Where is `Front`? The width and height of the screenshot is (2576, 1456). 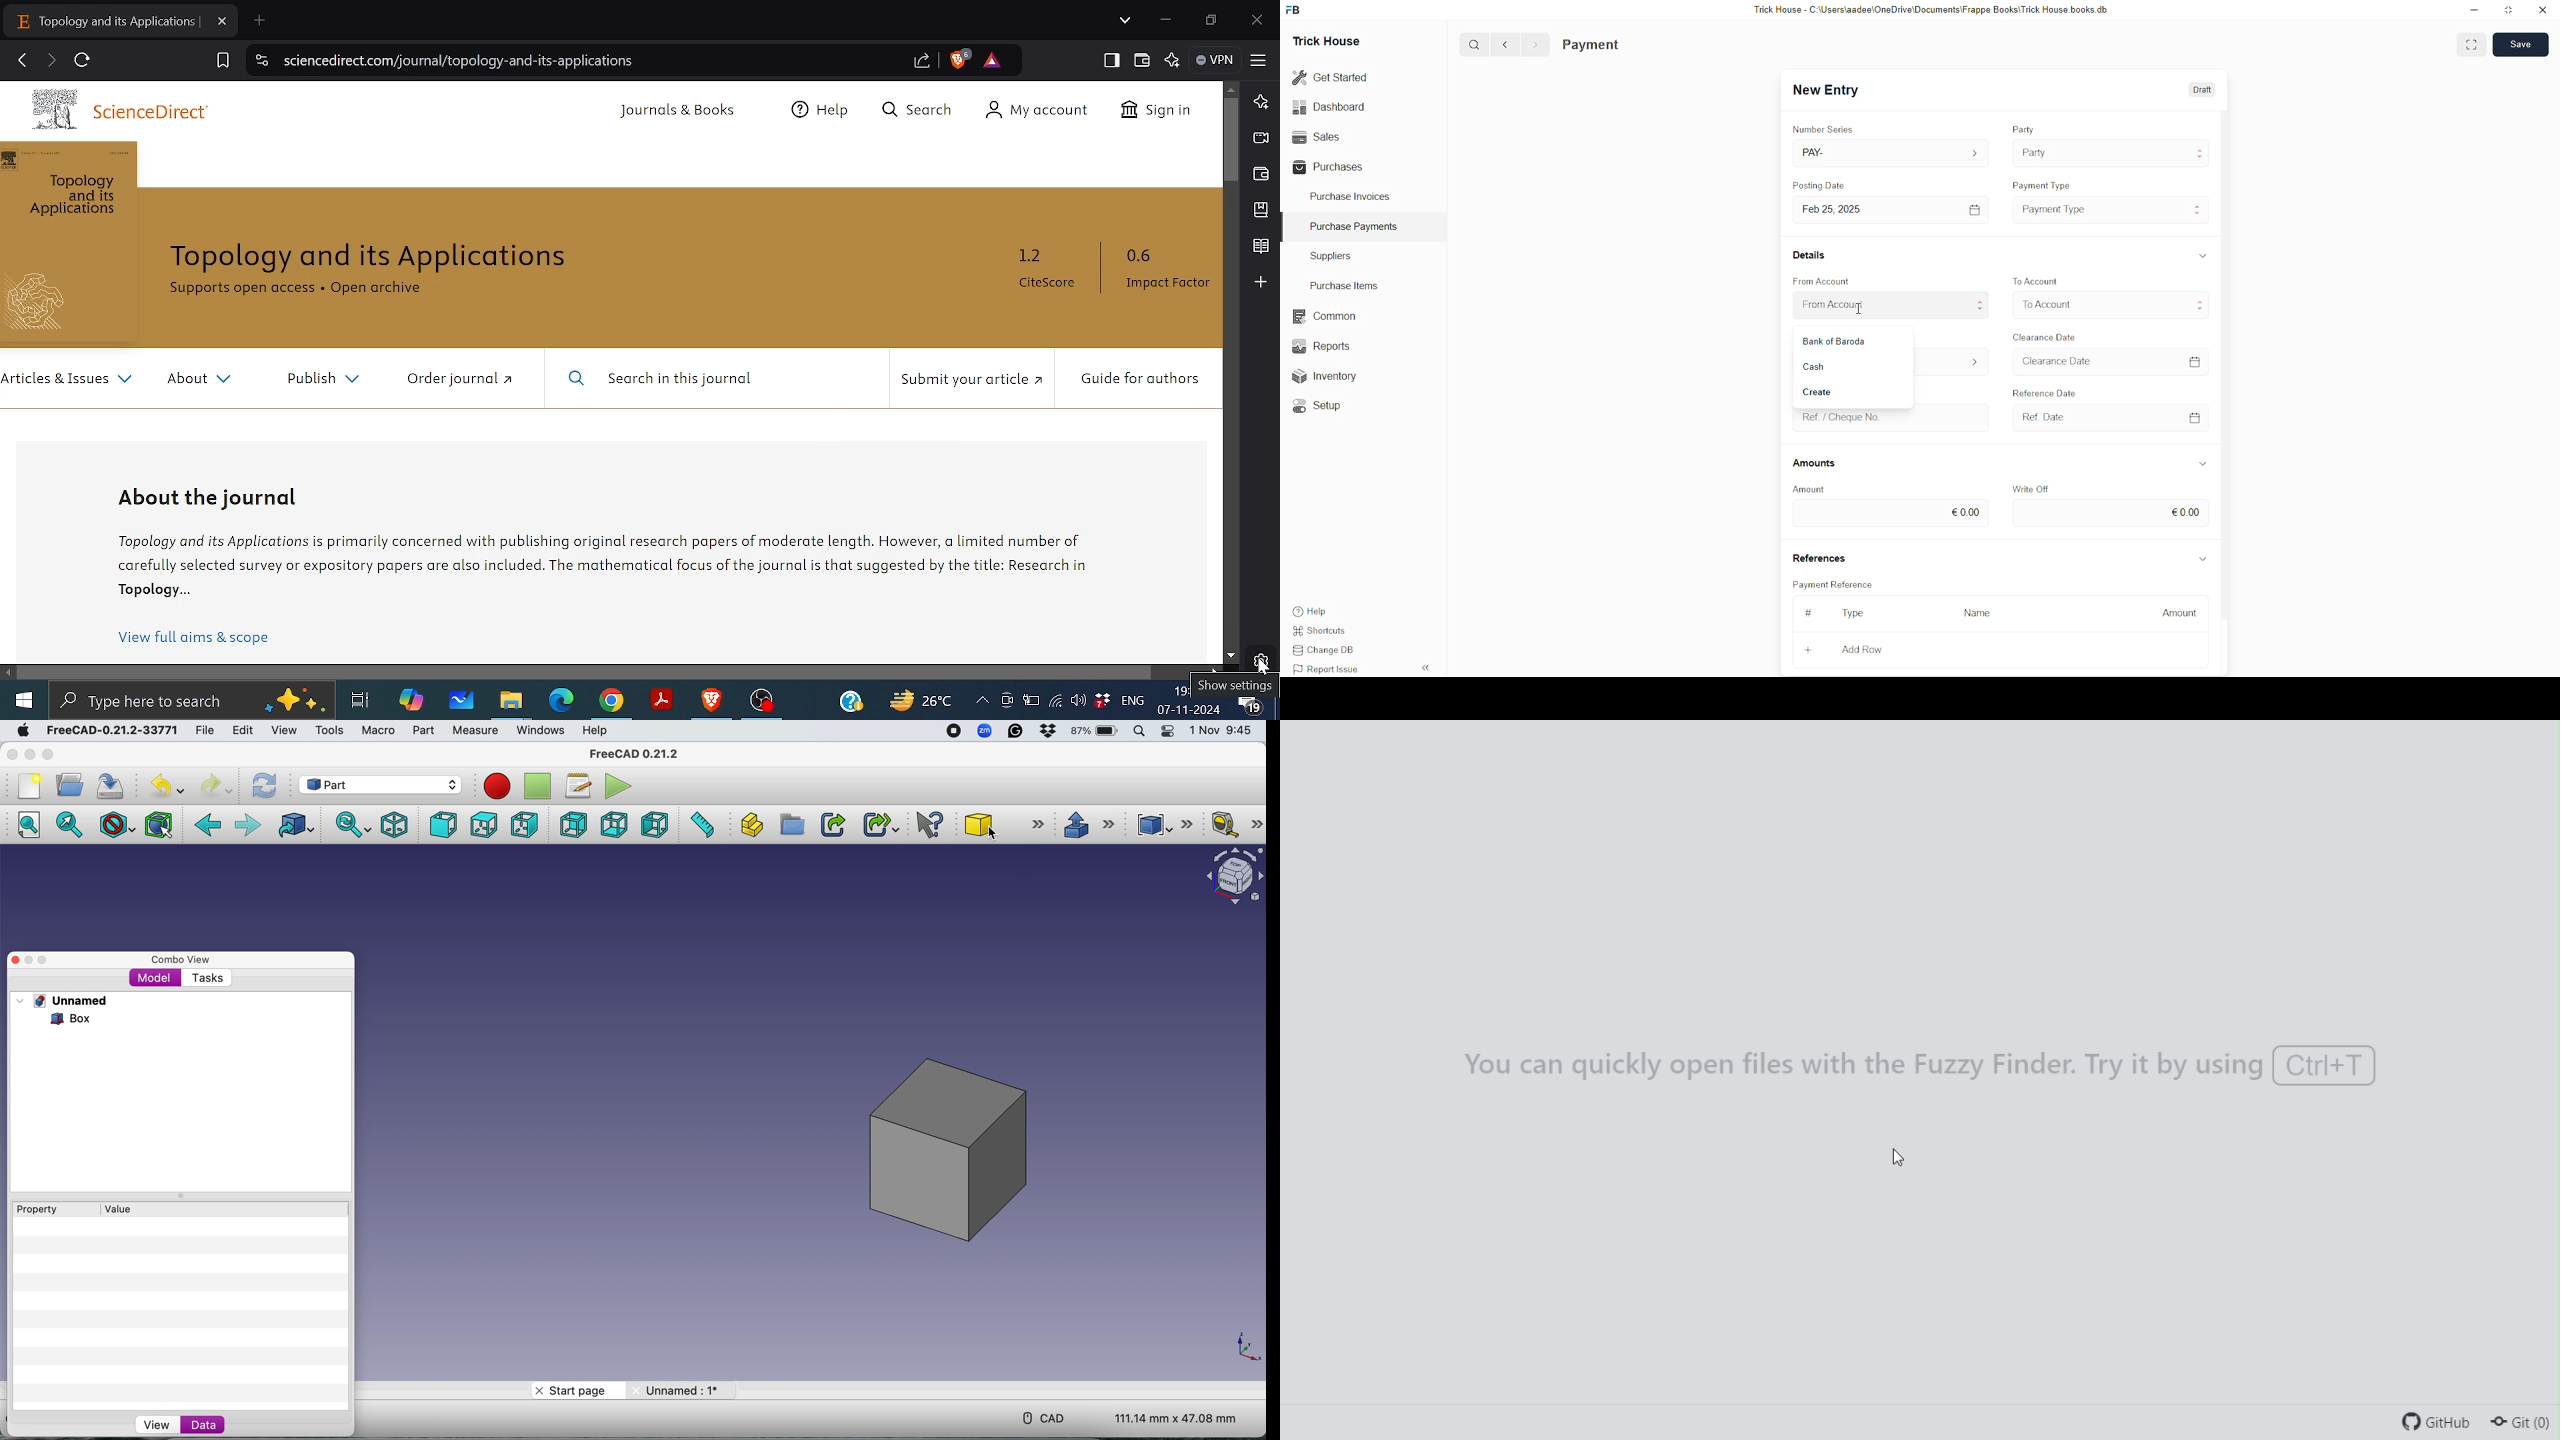
Front is located at coordinates (441, 825).